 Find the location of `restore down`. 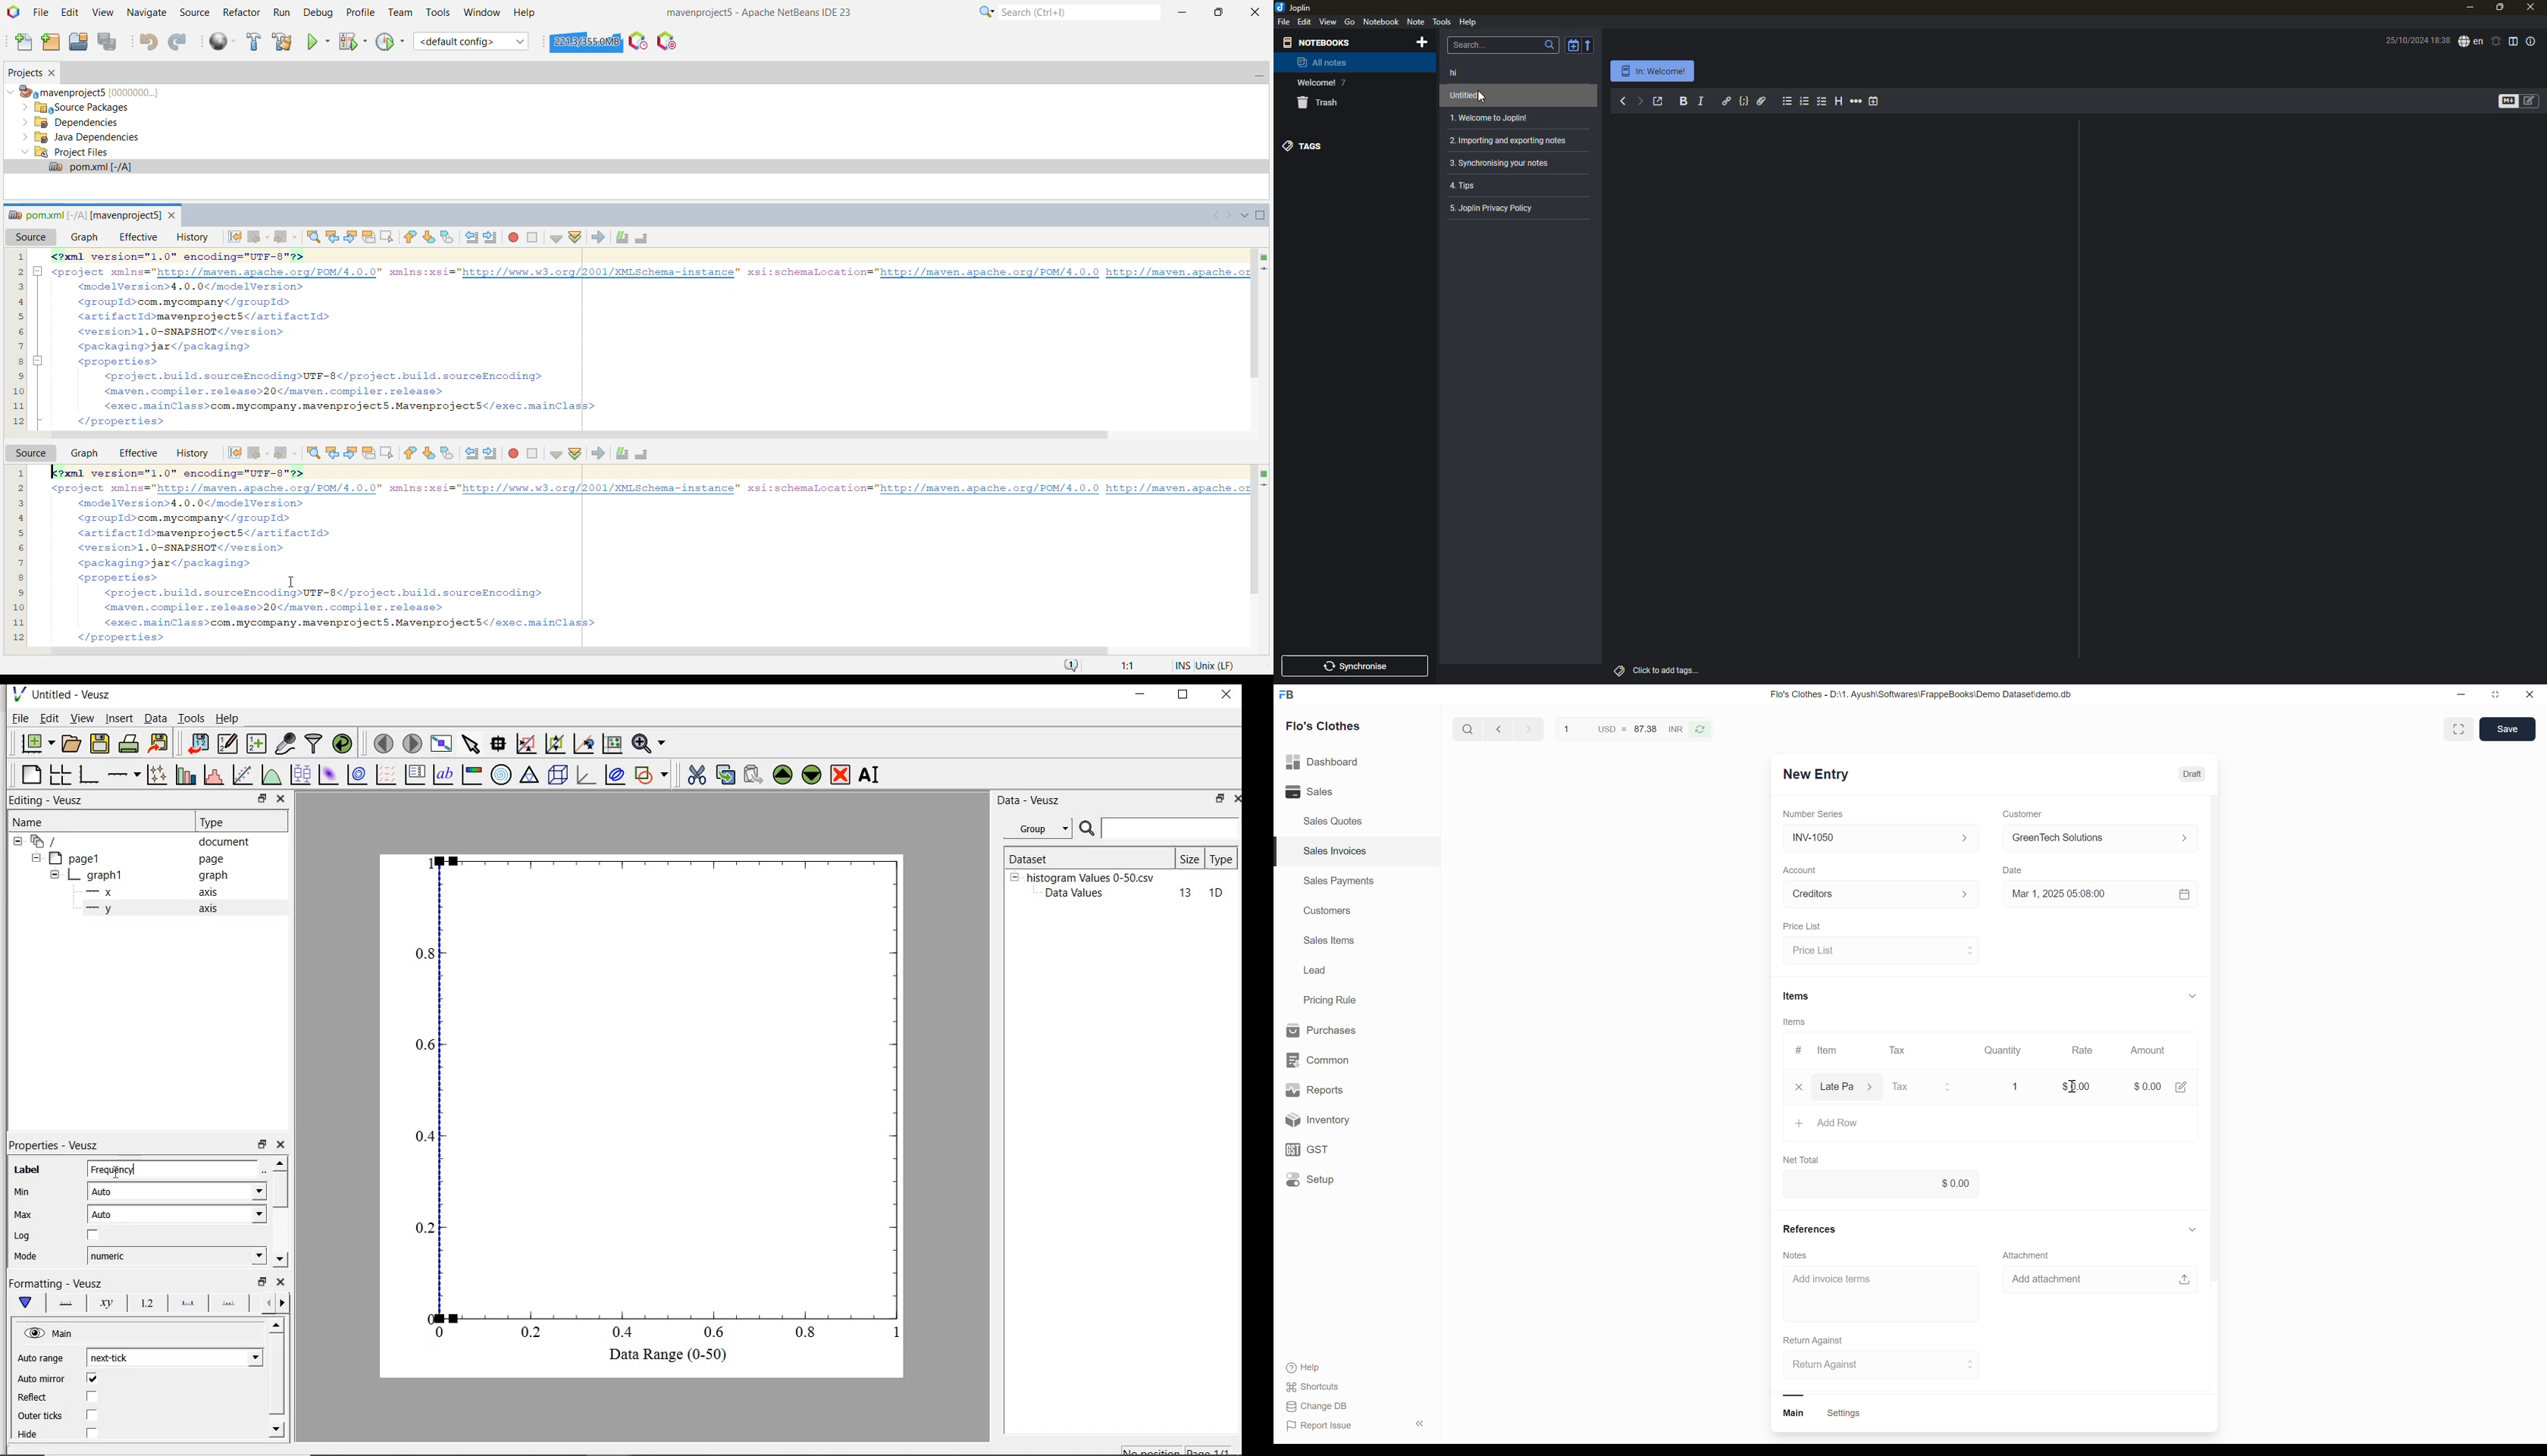

restore down is located at coordinates (1183, 696).